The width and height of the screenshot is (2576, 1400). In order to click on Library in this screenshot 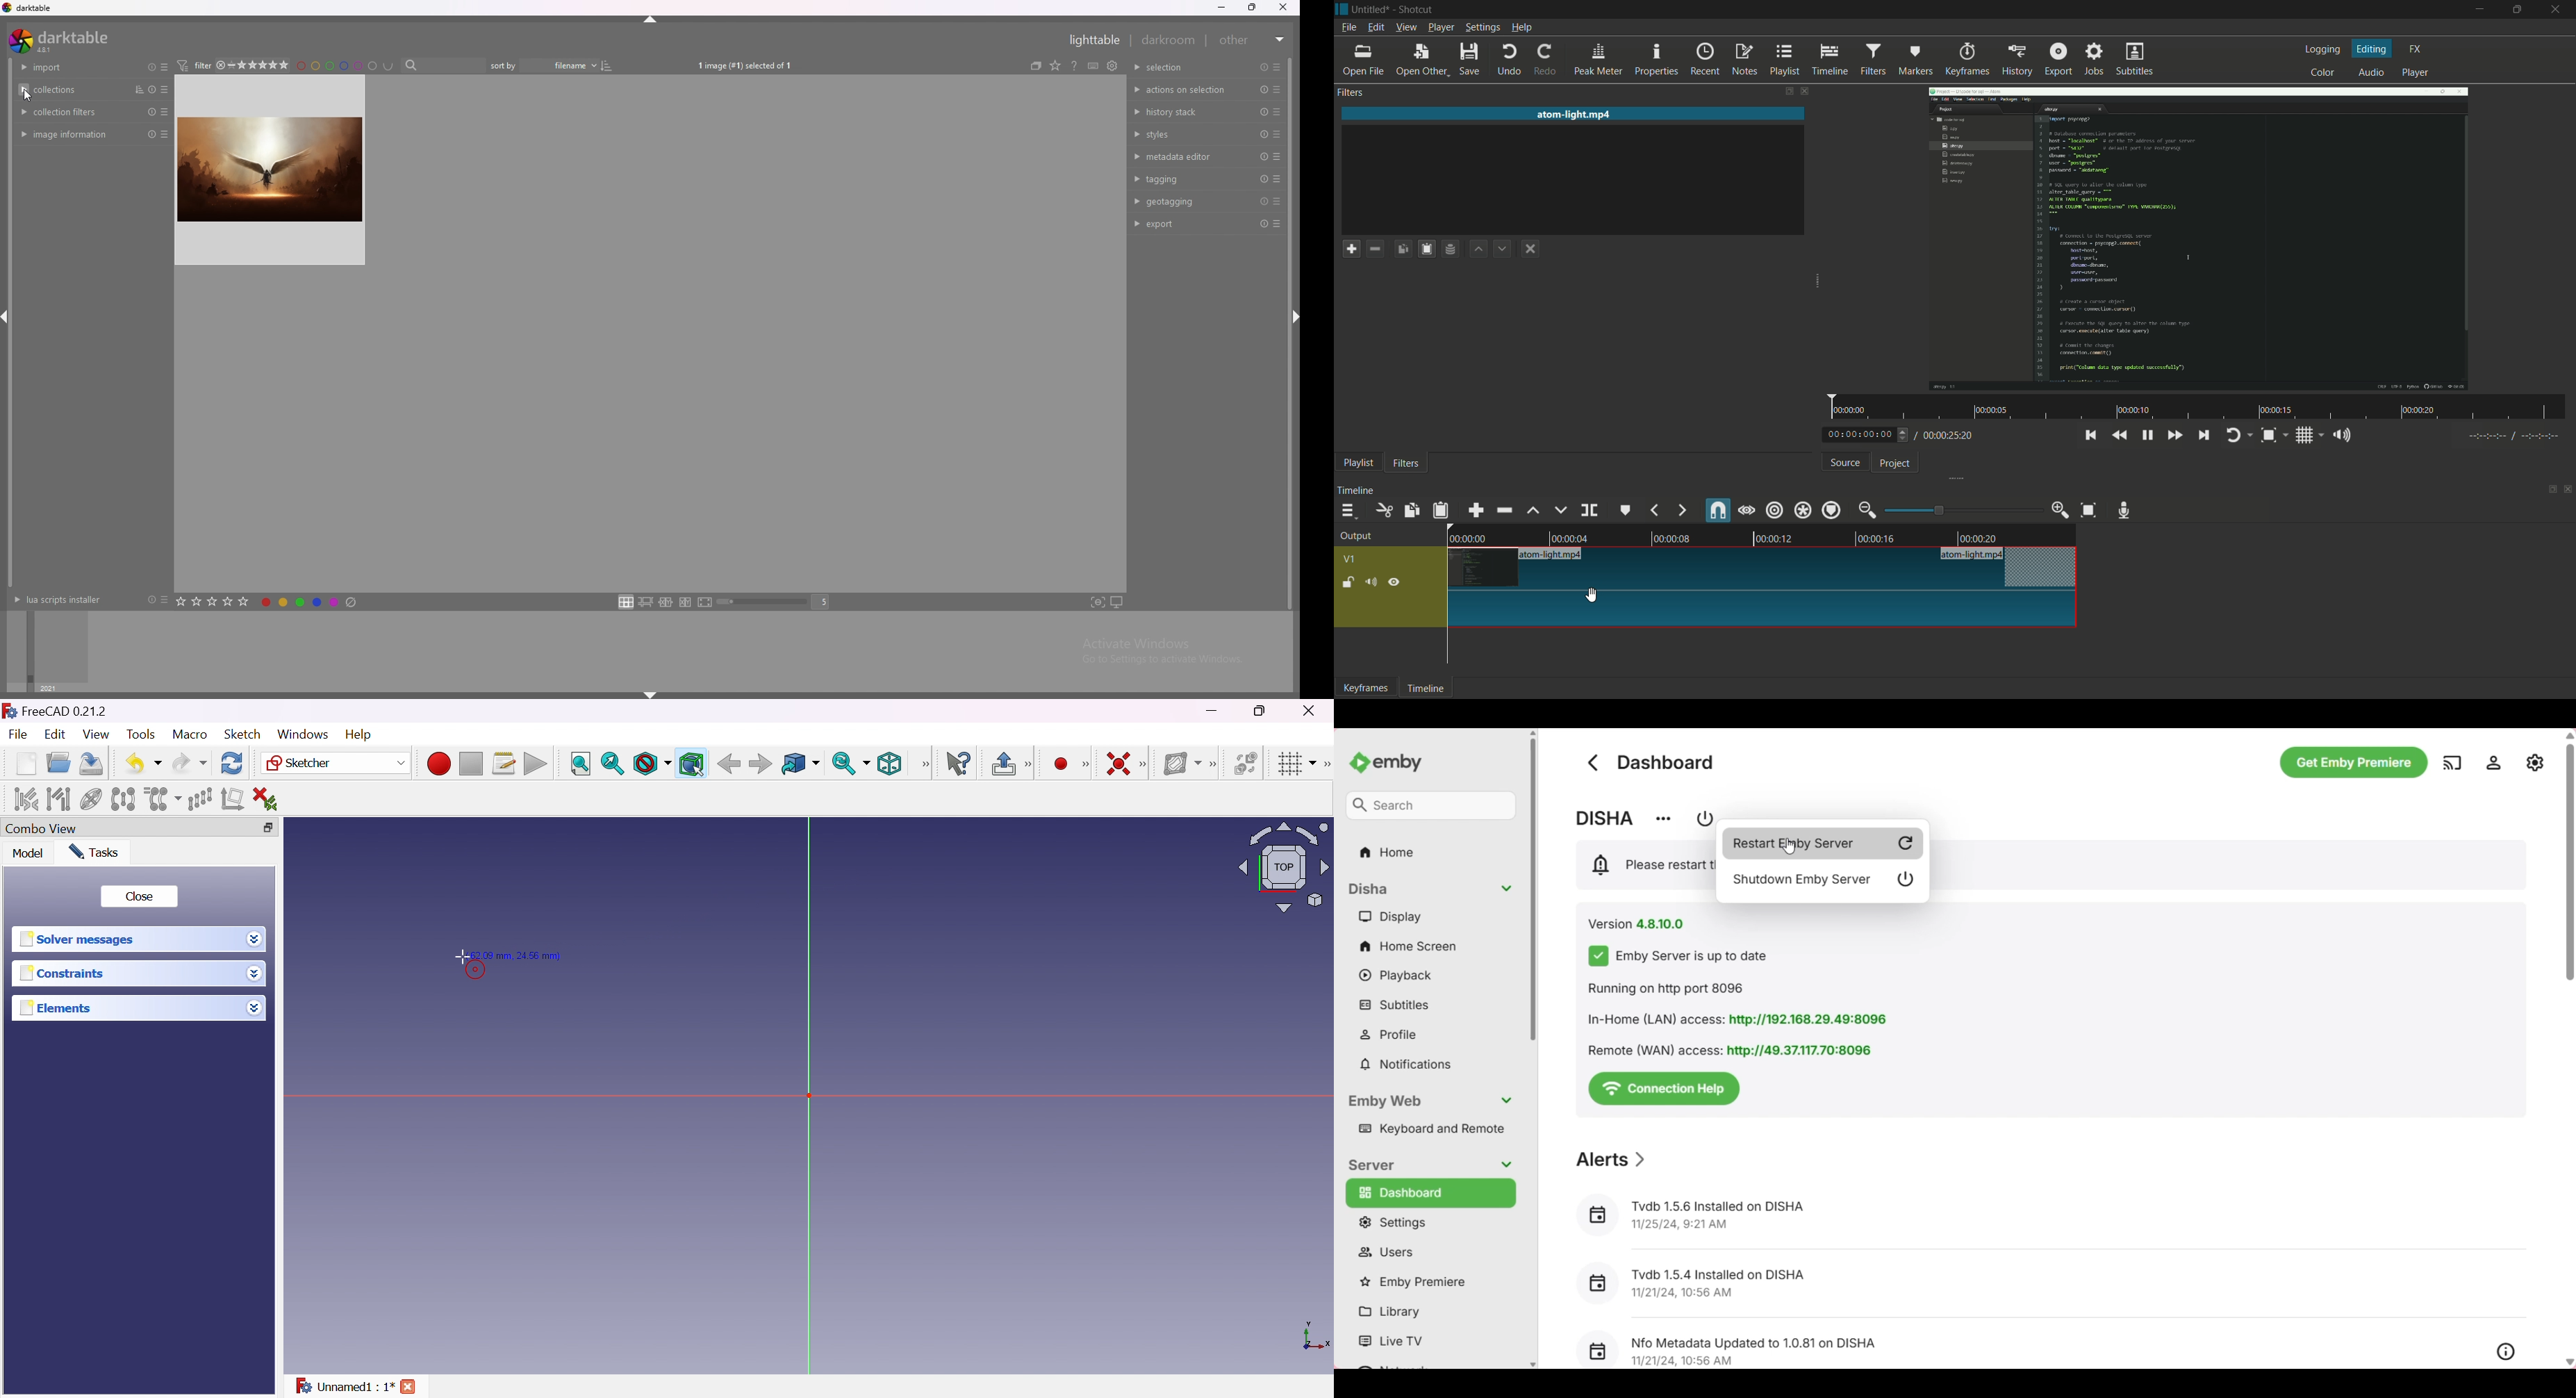, I will do `click(1428, 1312)`.